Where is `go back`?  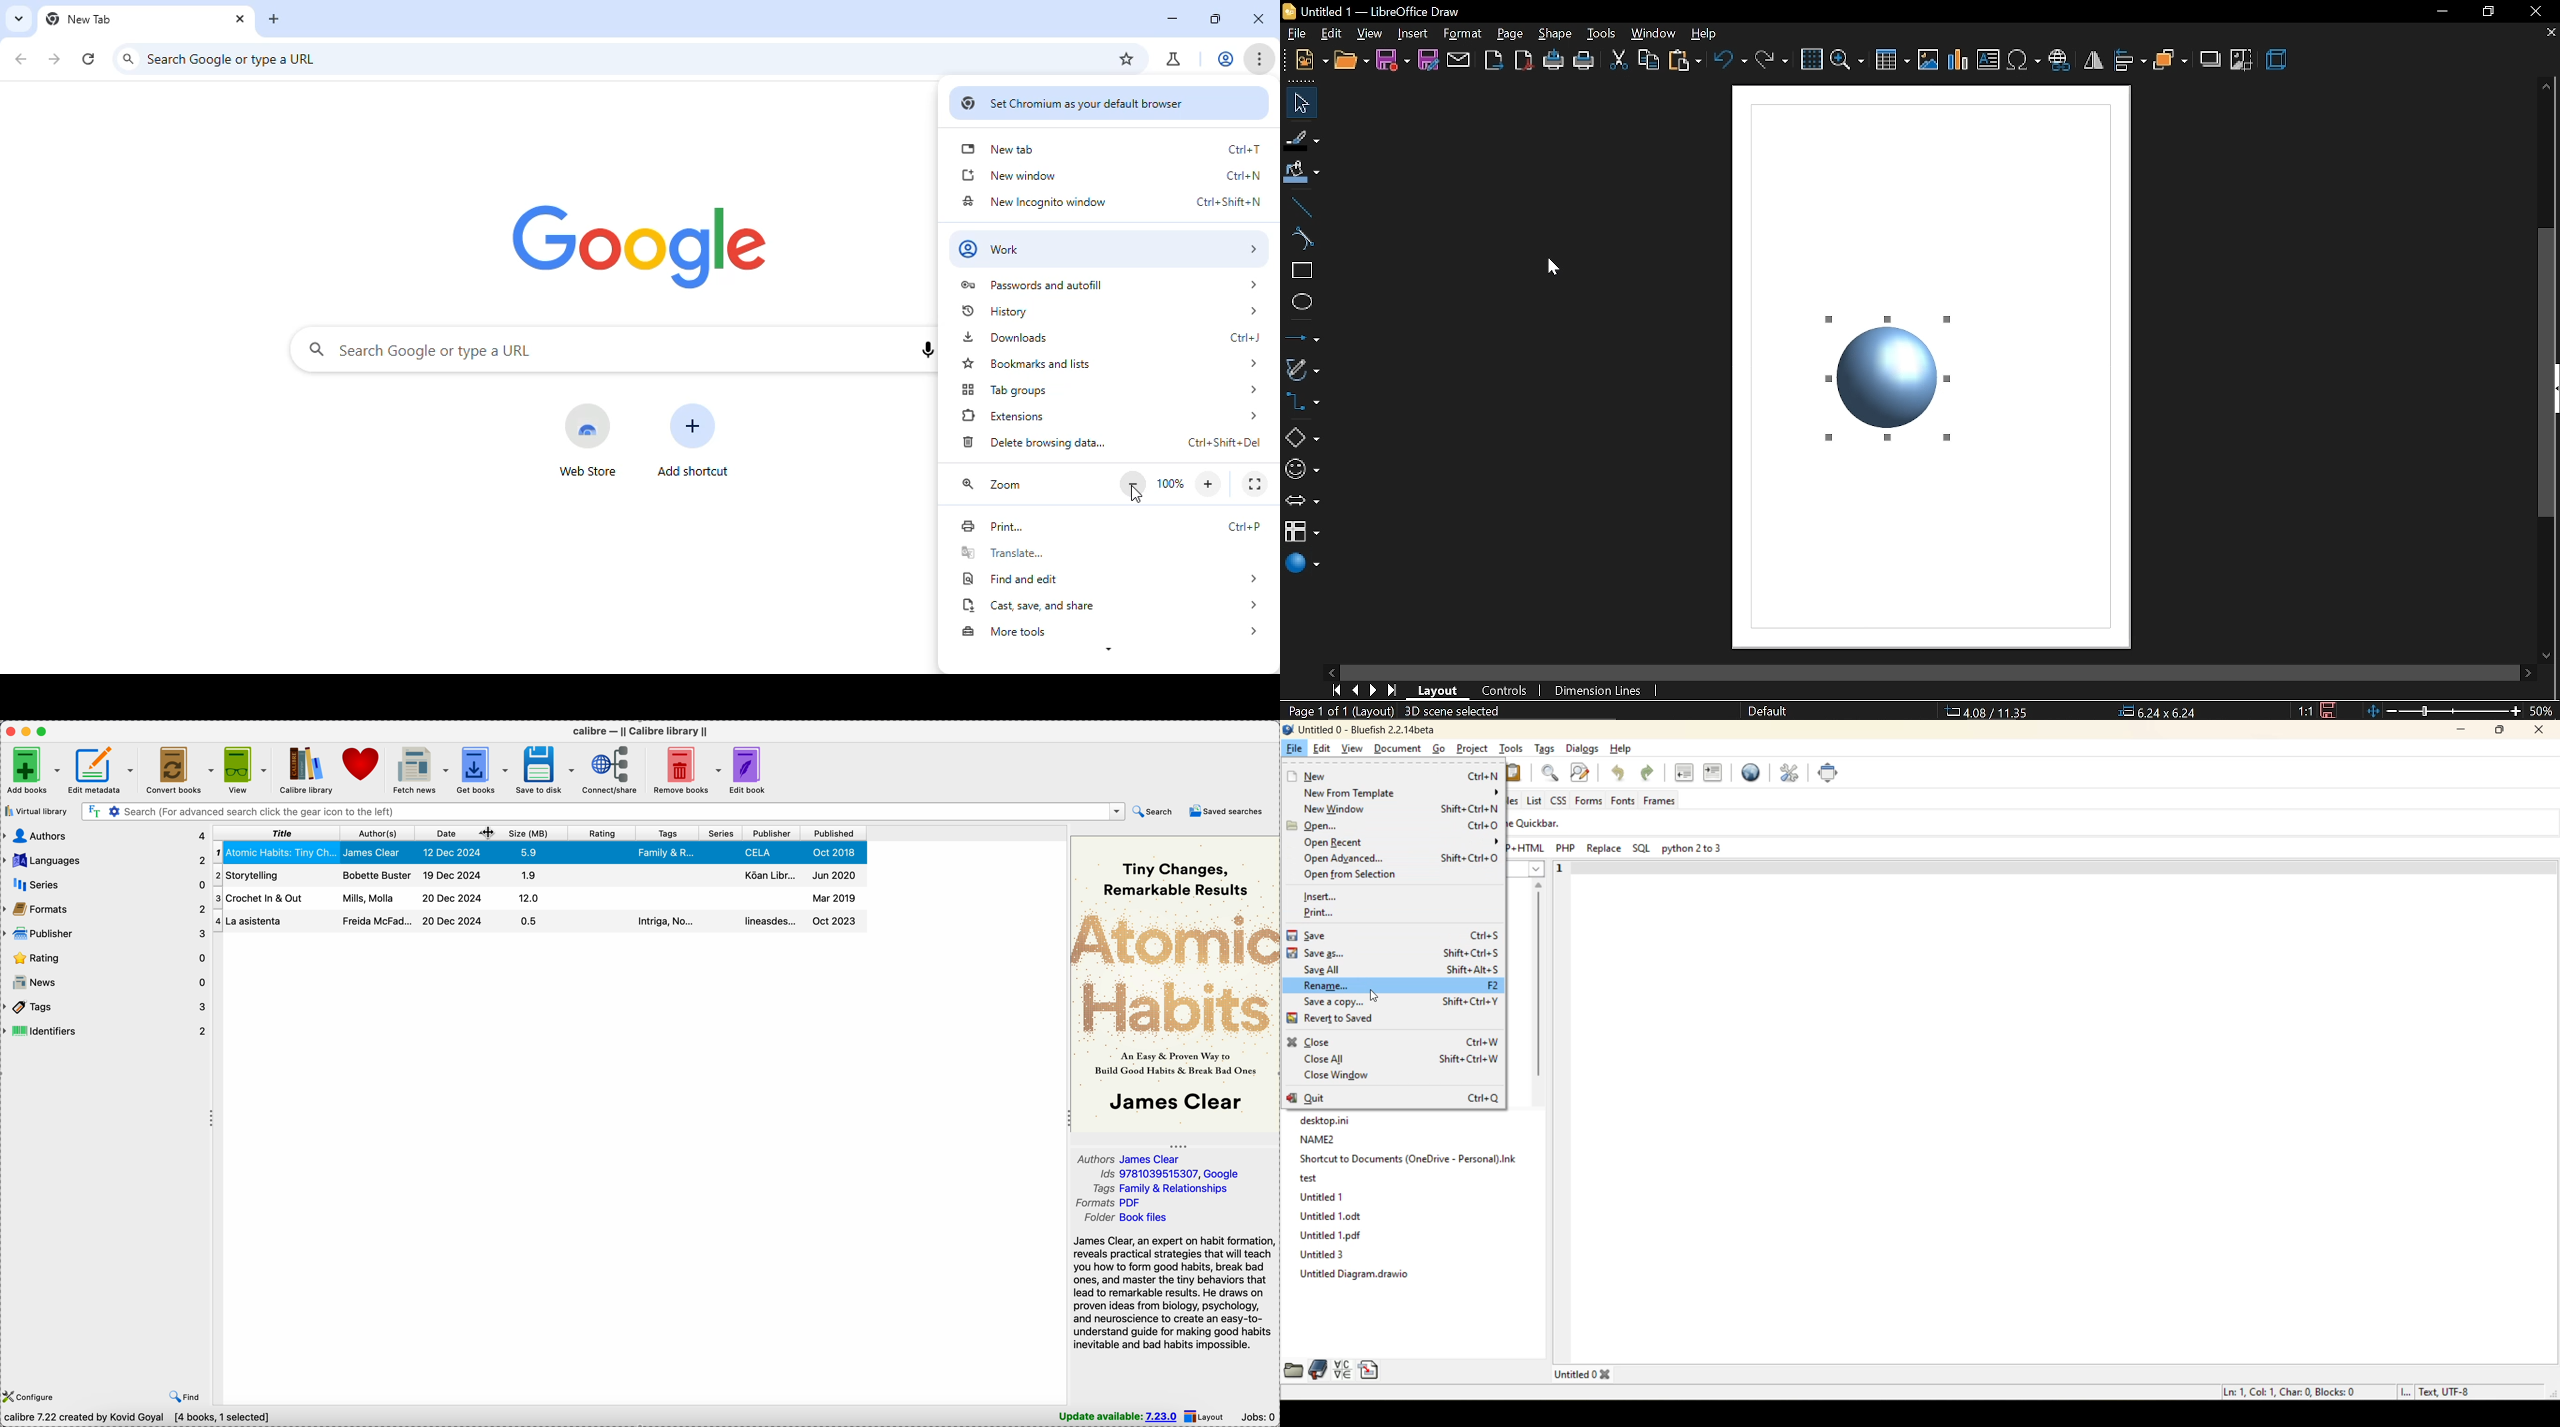
go back is located at coordinates (21, 57).